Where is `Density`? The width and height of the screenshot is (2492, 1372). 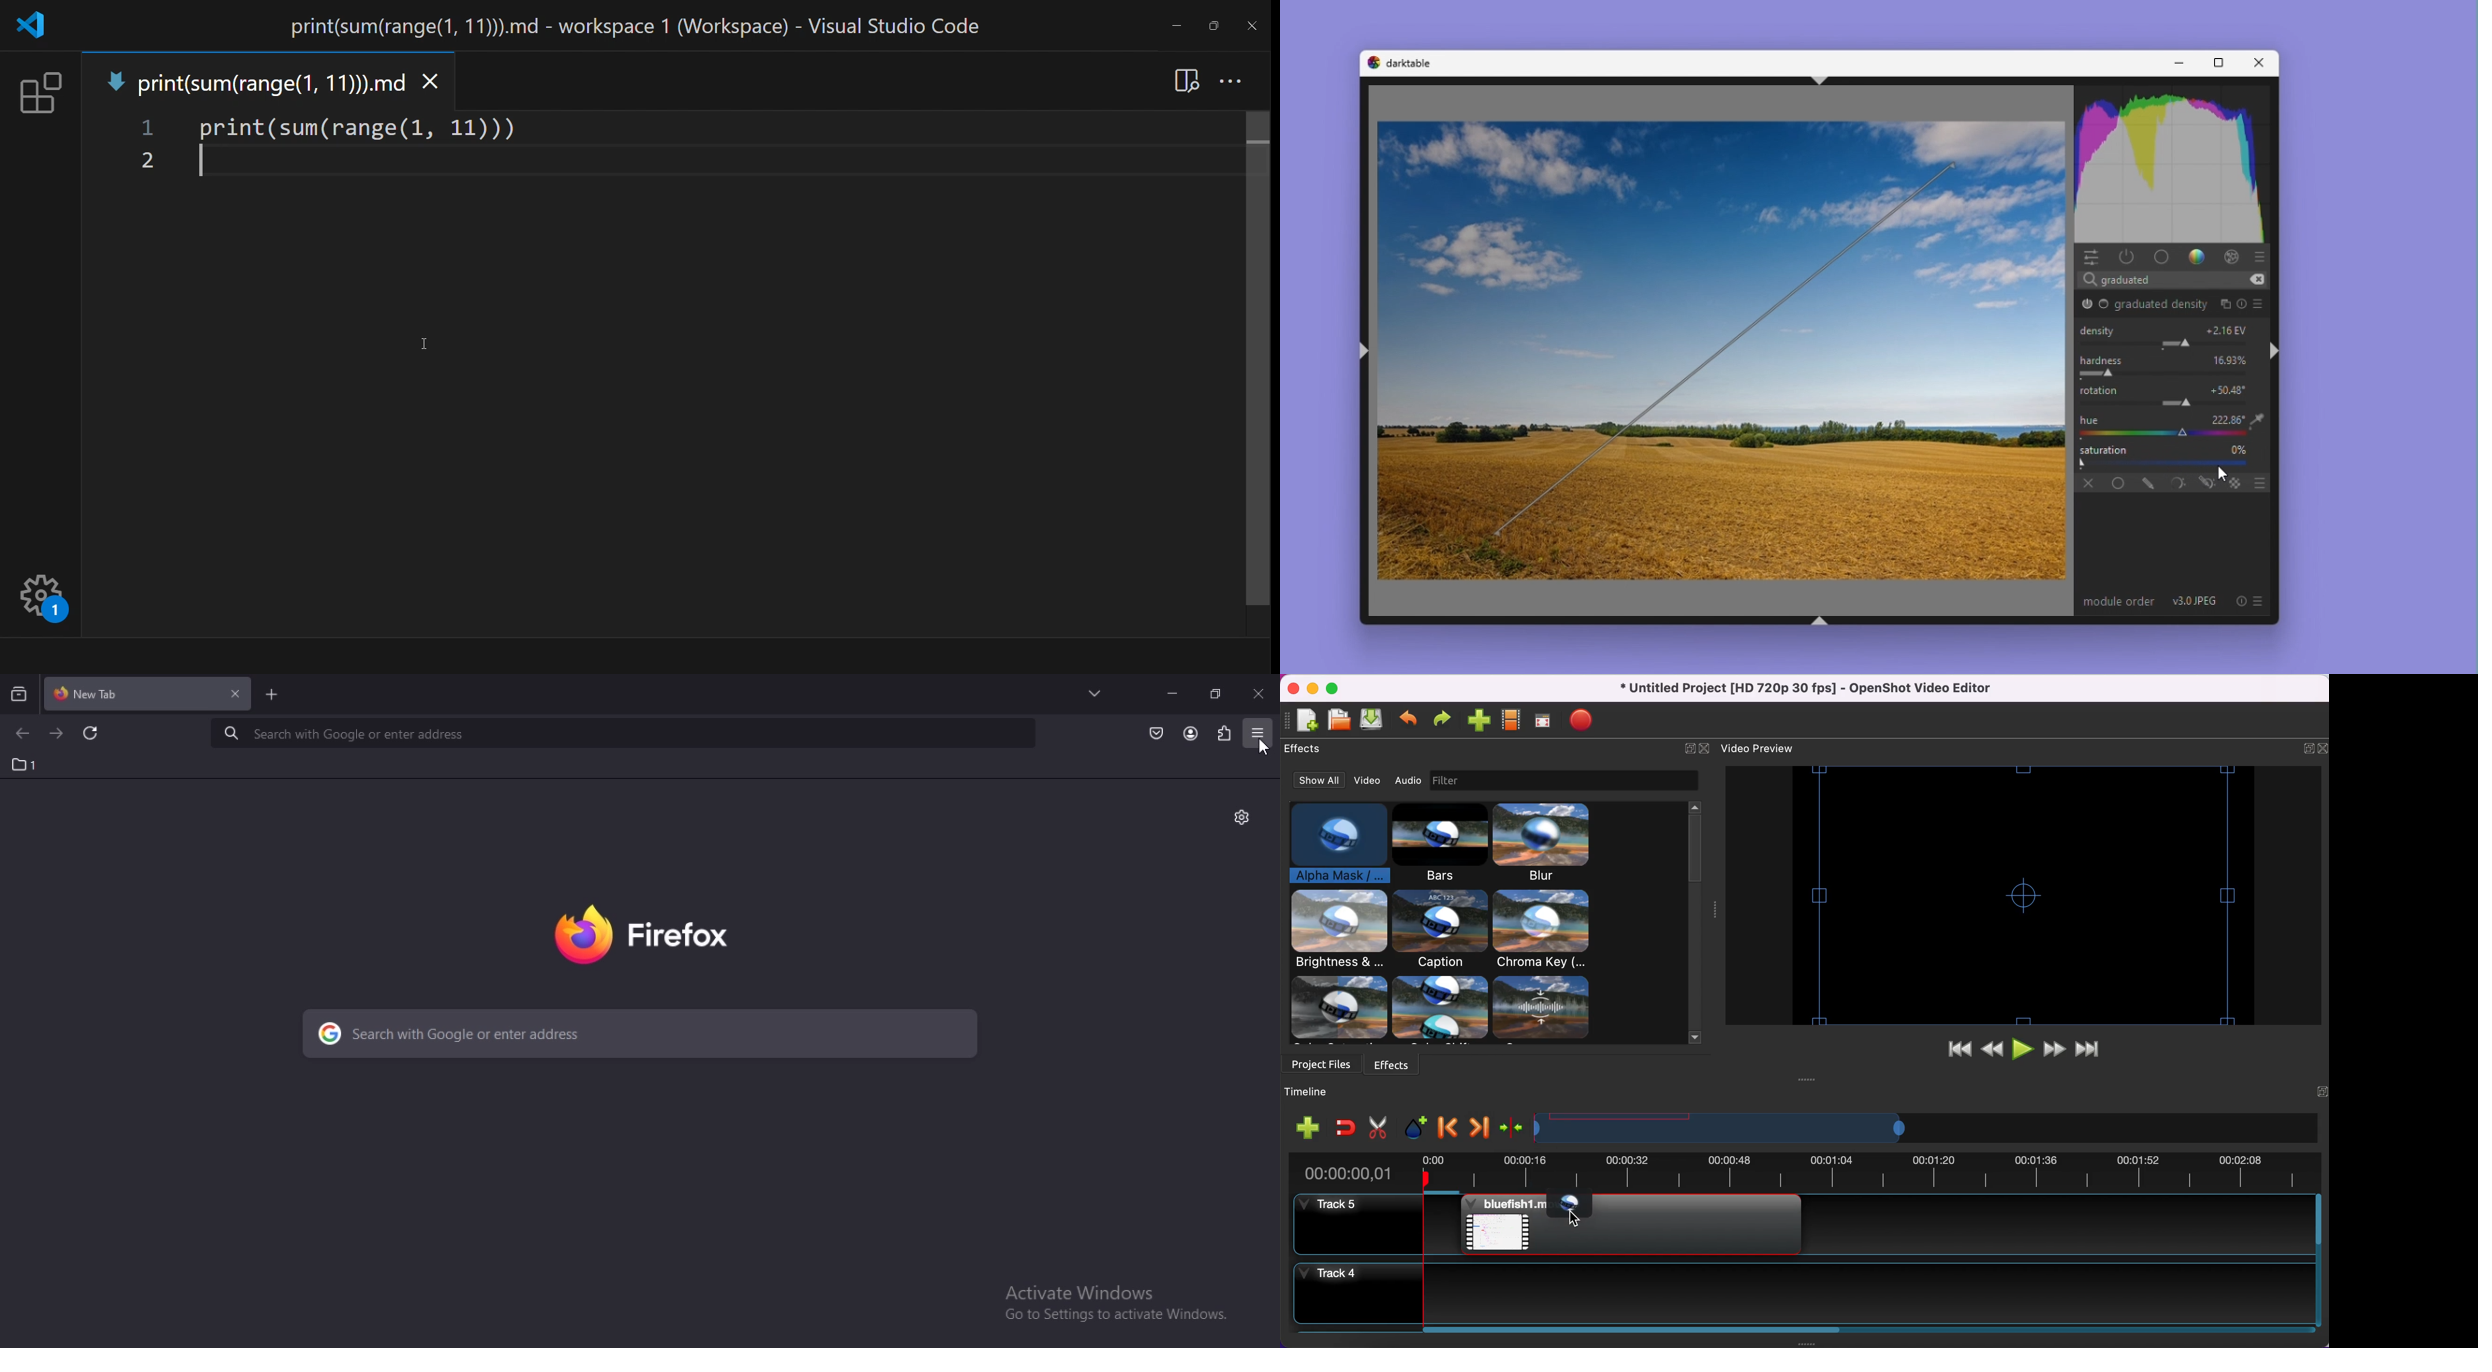 Density is located at coordinates (2100, 330).